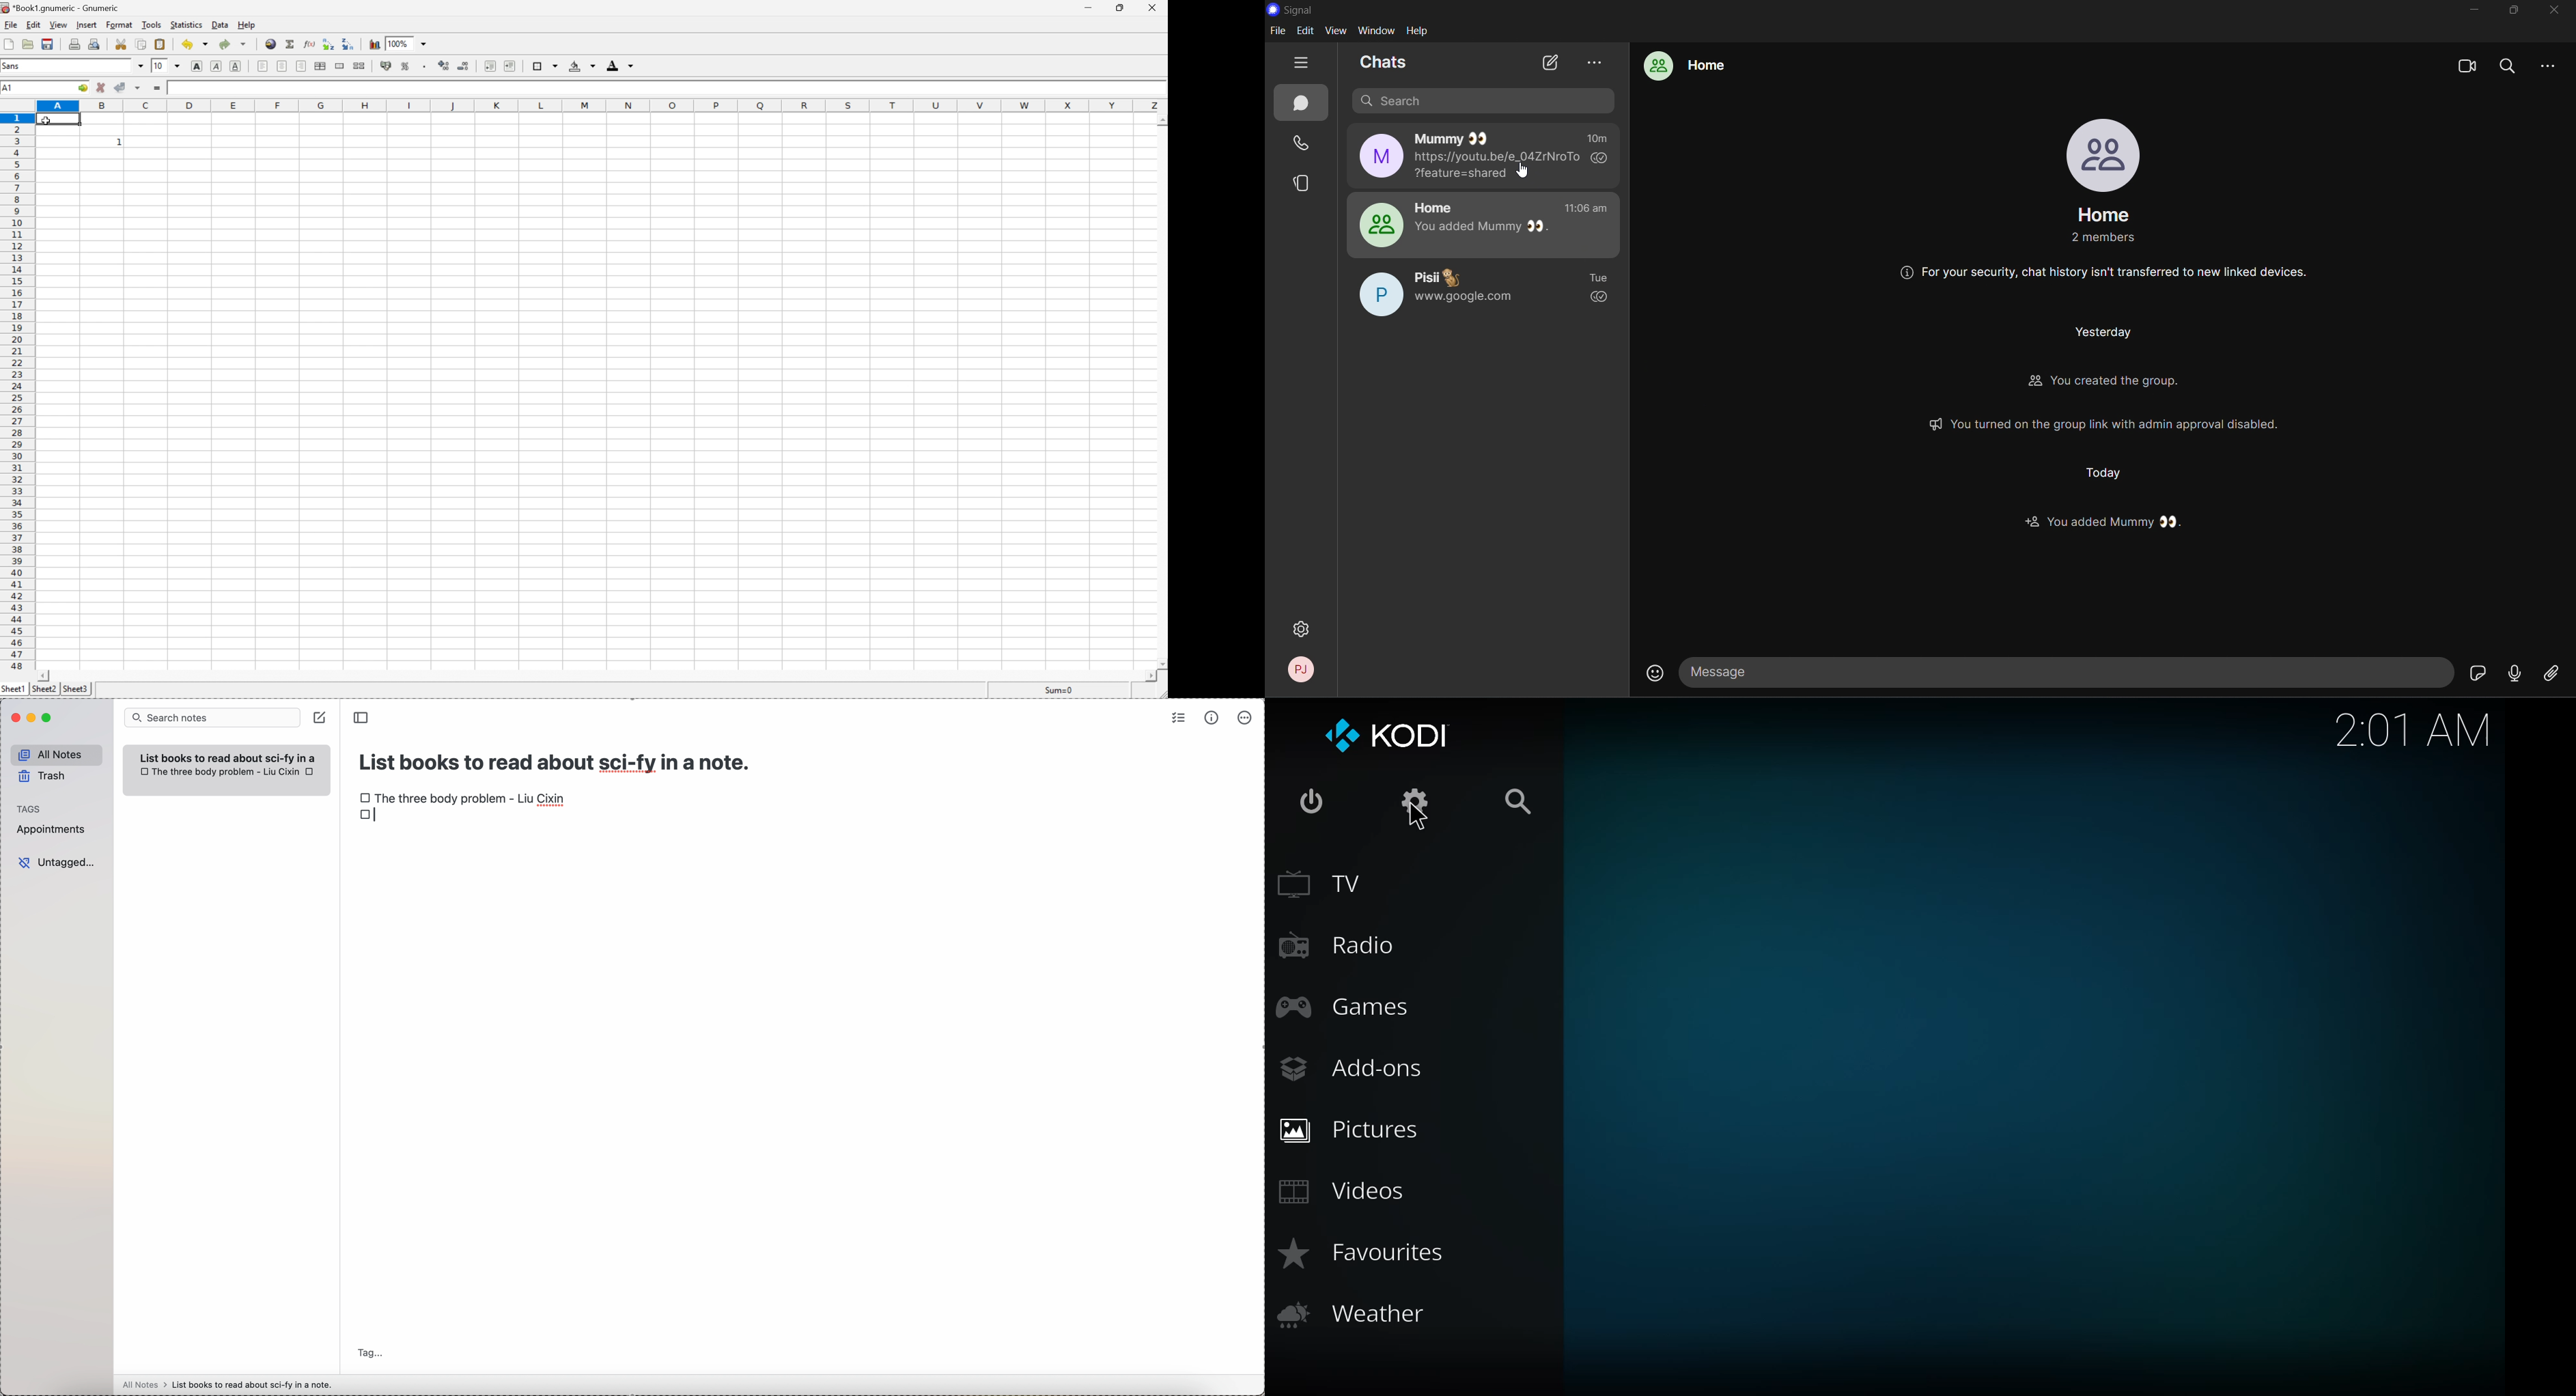 This screenshot has height=1400, width=2576. I want to click on more, so click(2553, 66).